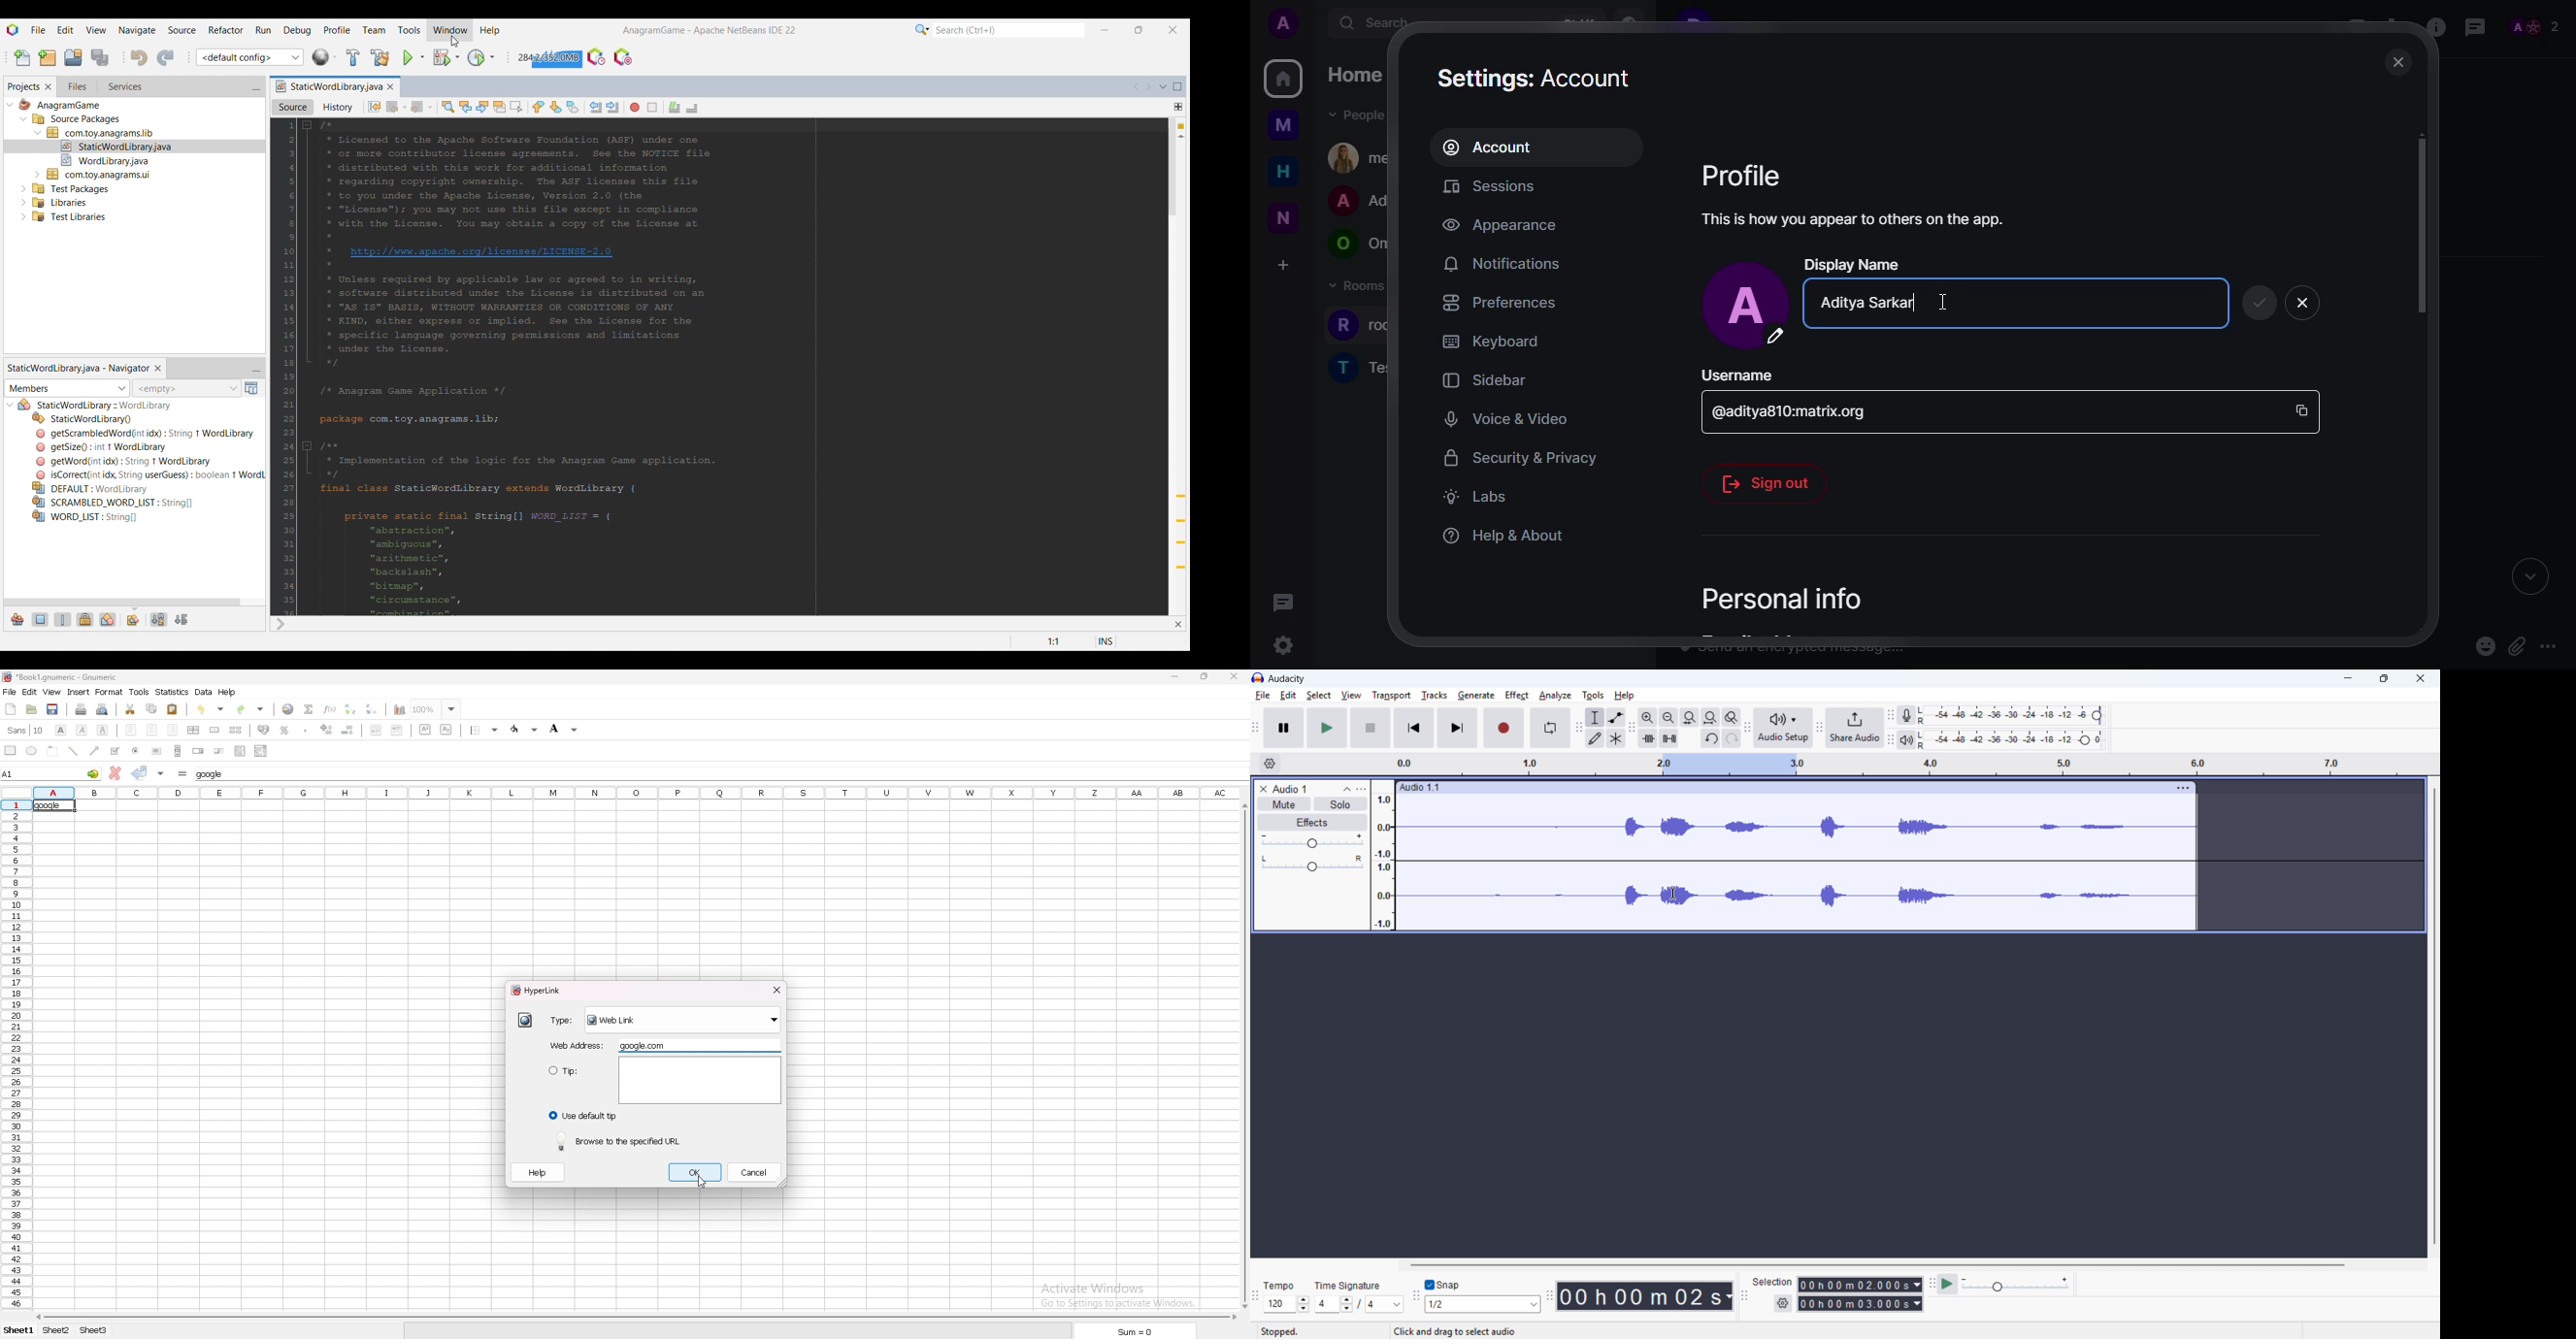 The height and width of the screenshot is (1344, 2576). I want to click on redo, so click(251, 709).